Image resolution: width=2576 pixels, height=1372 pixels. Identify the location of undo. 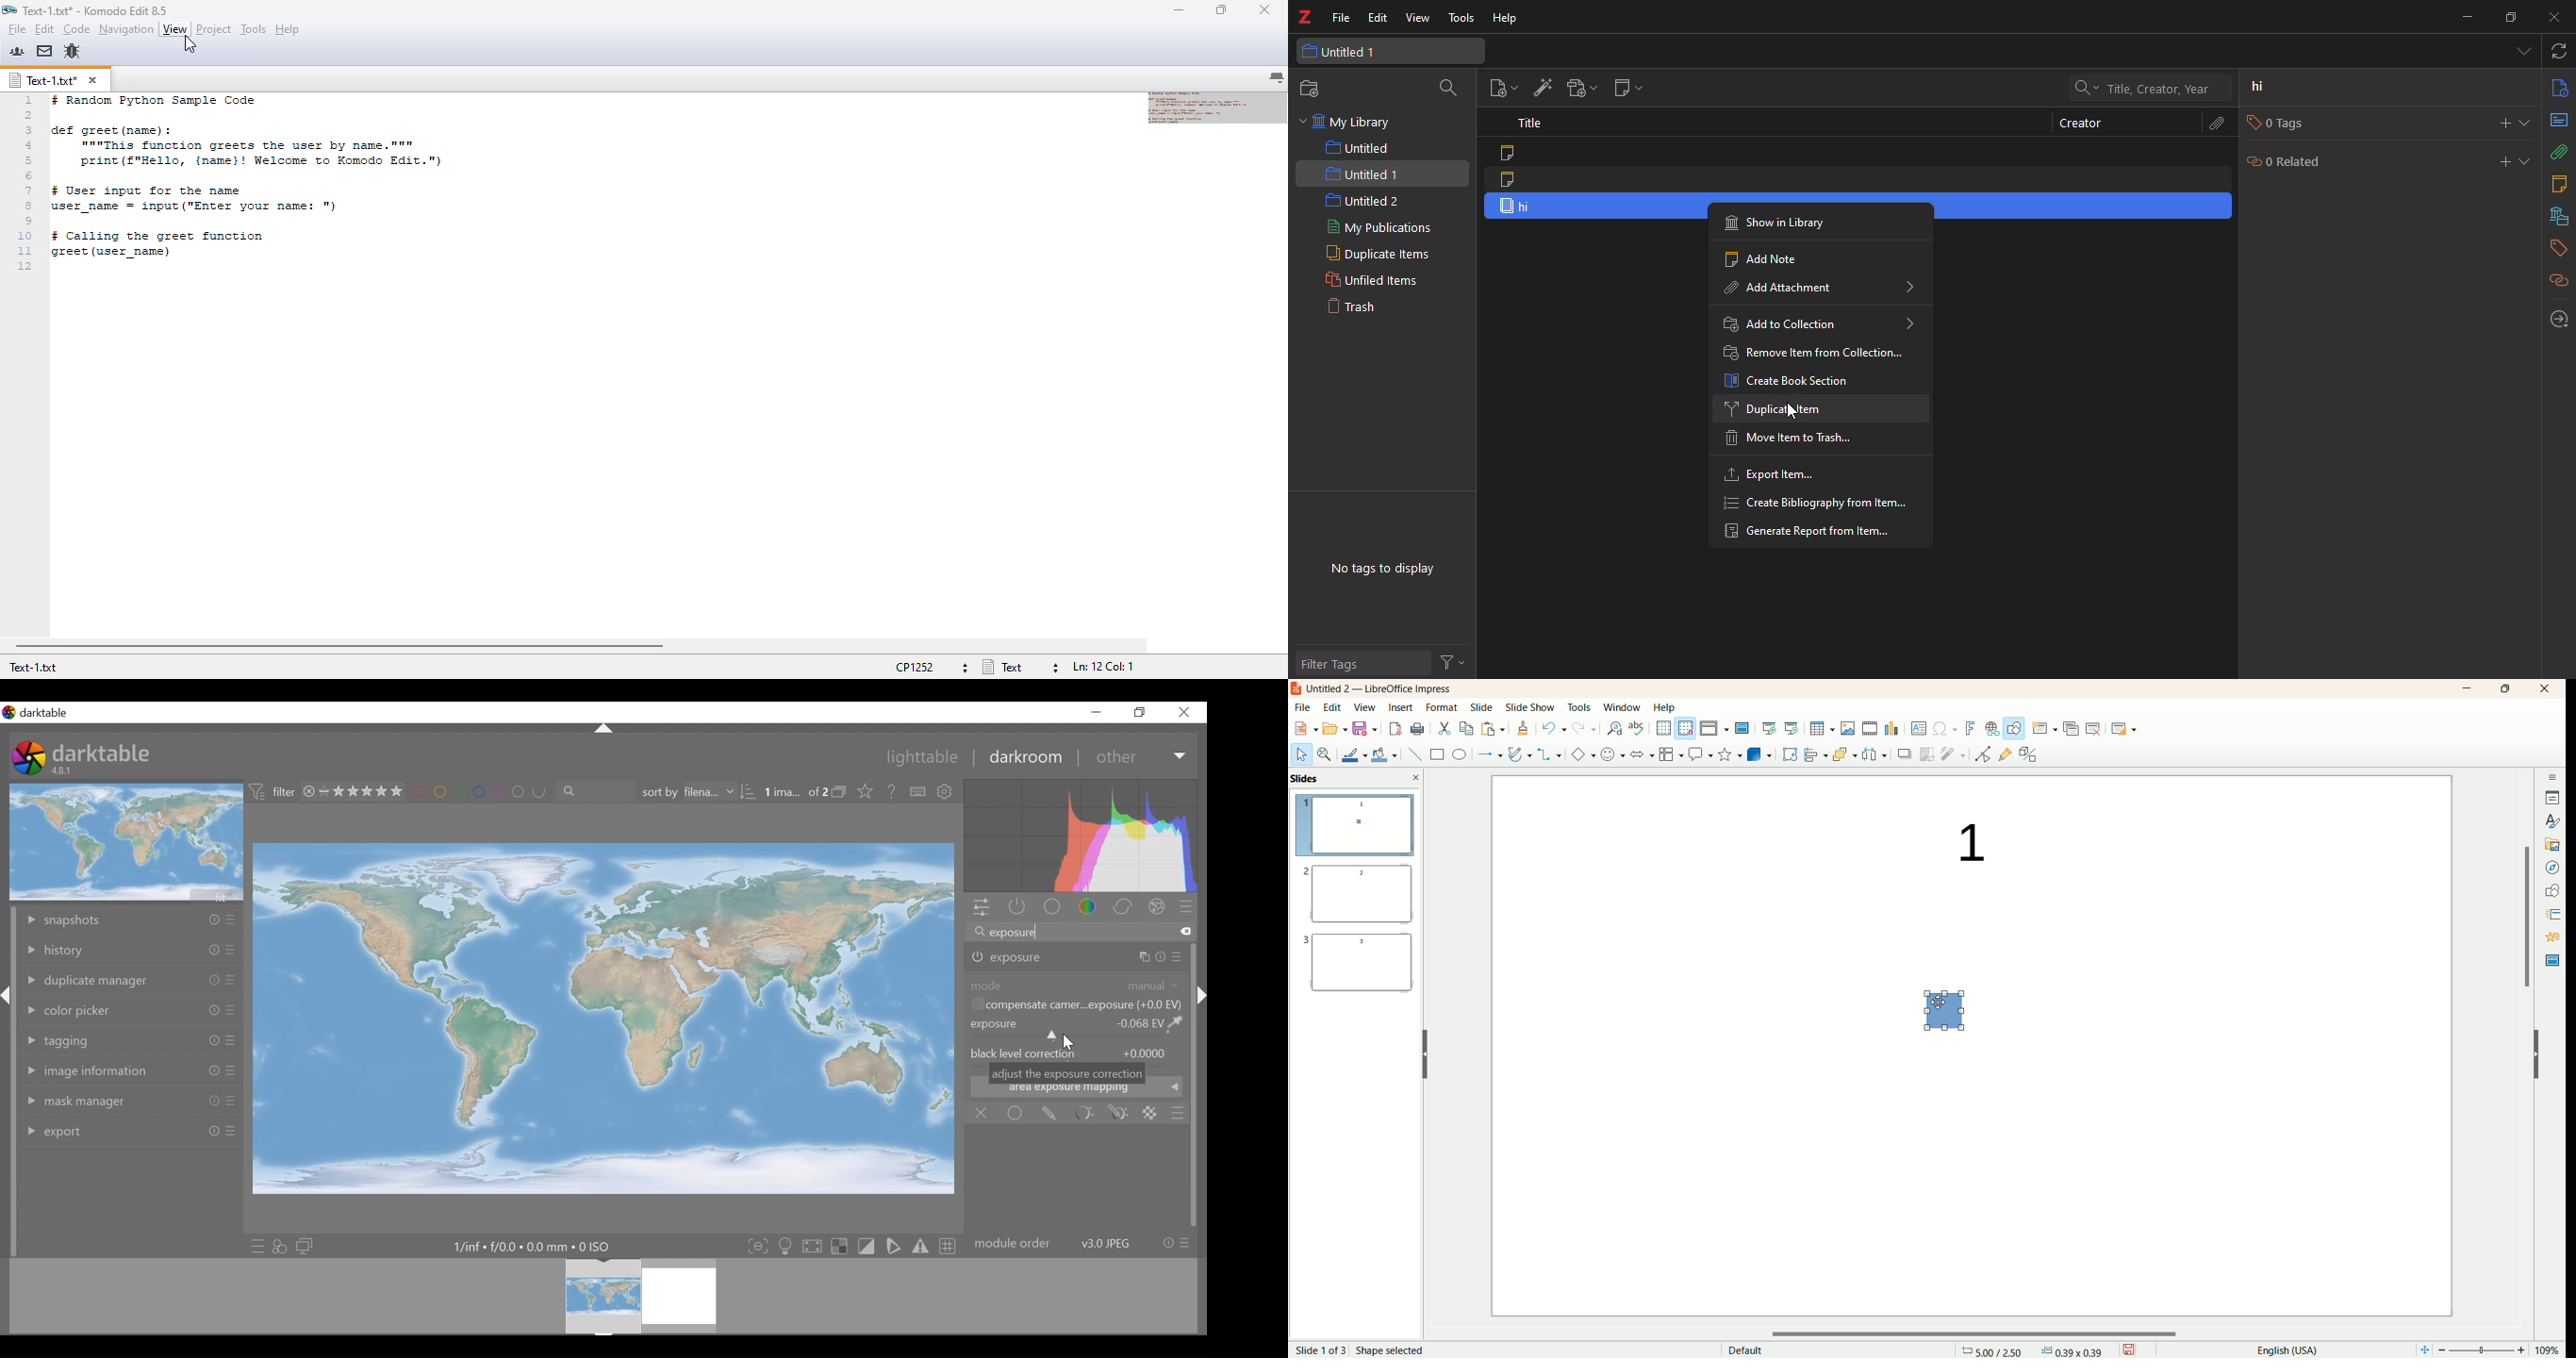
(1552, 730).